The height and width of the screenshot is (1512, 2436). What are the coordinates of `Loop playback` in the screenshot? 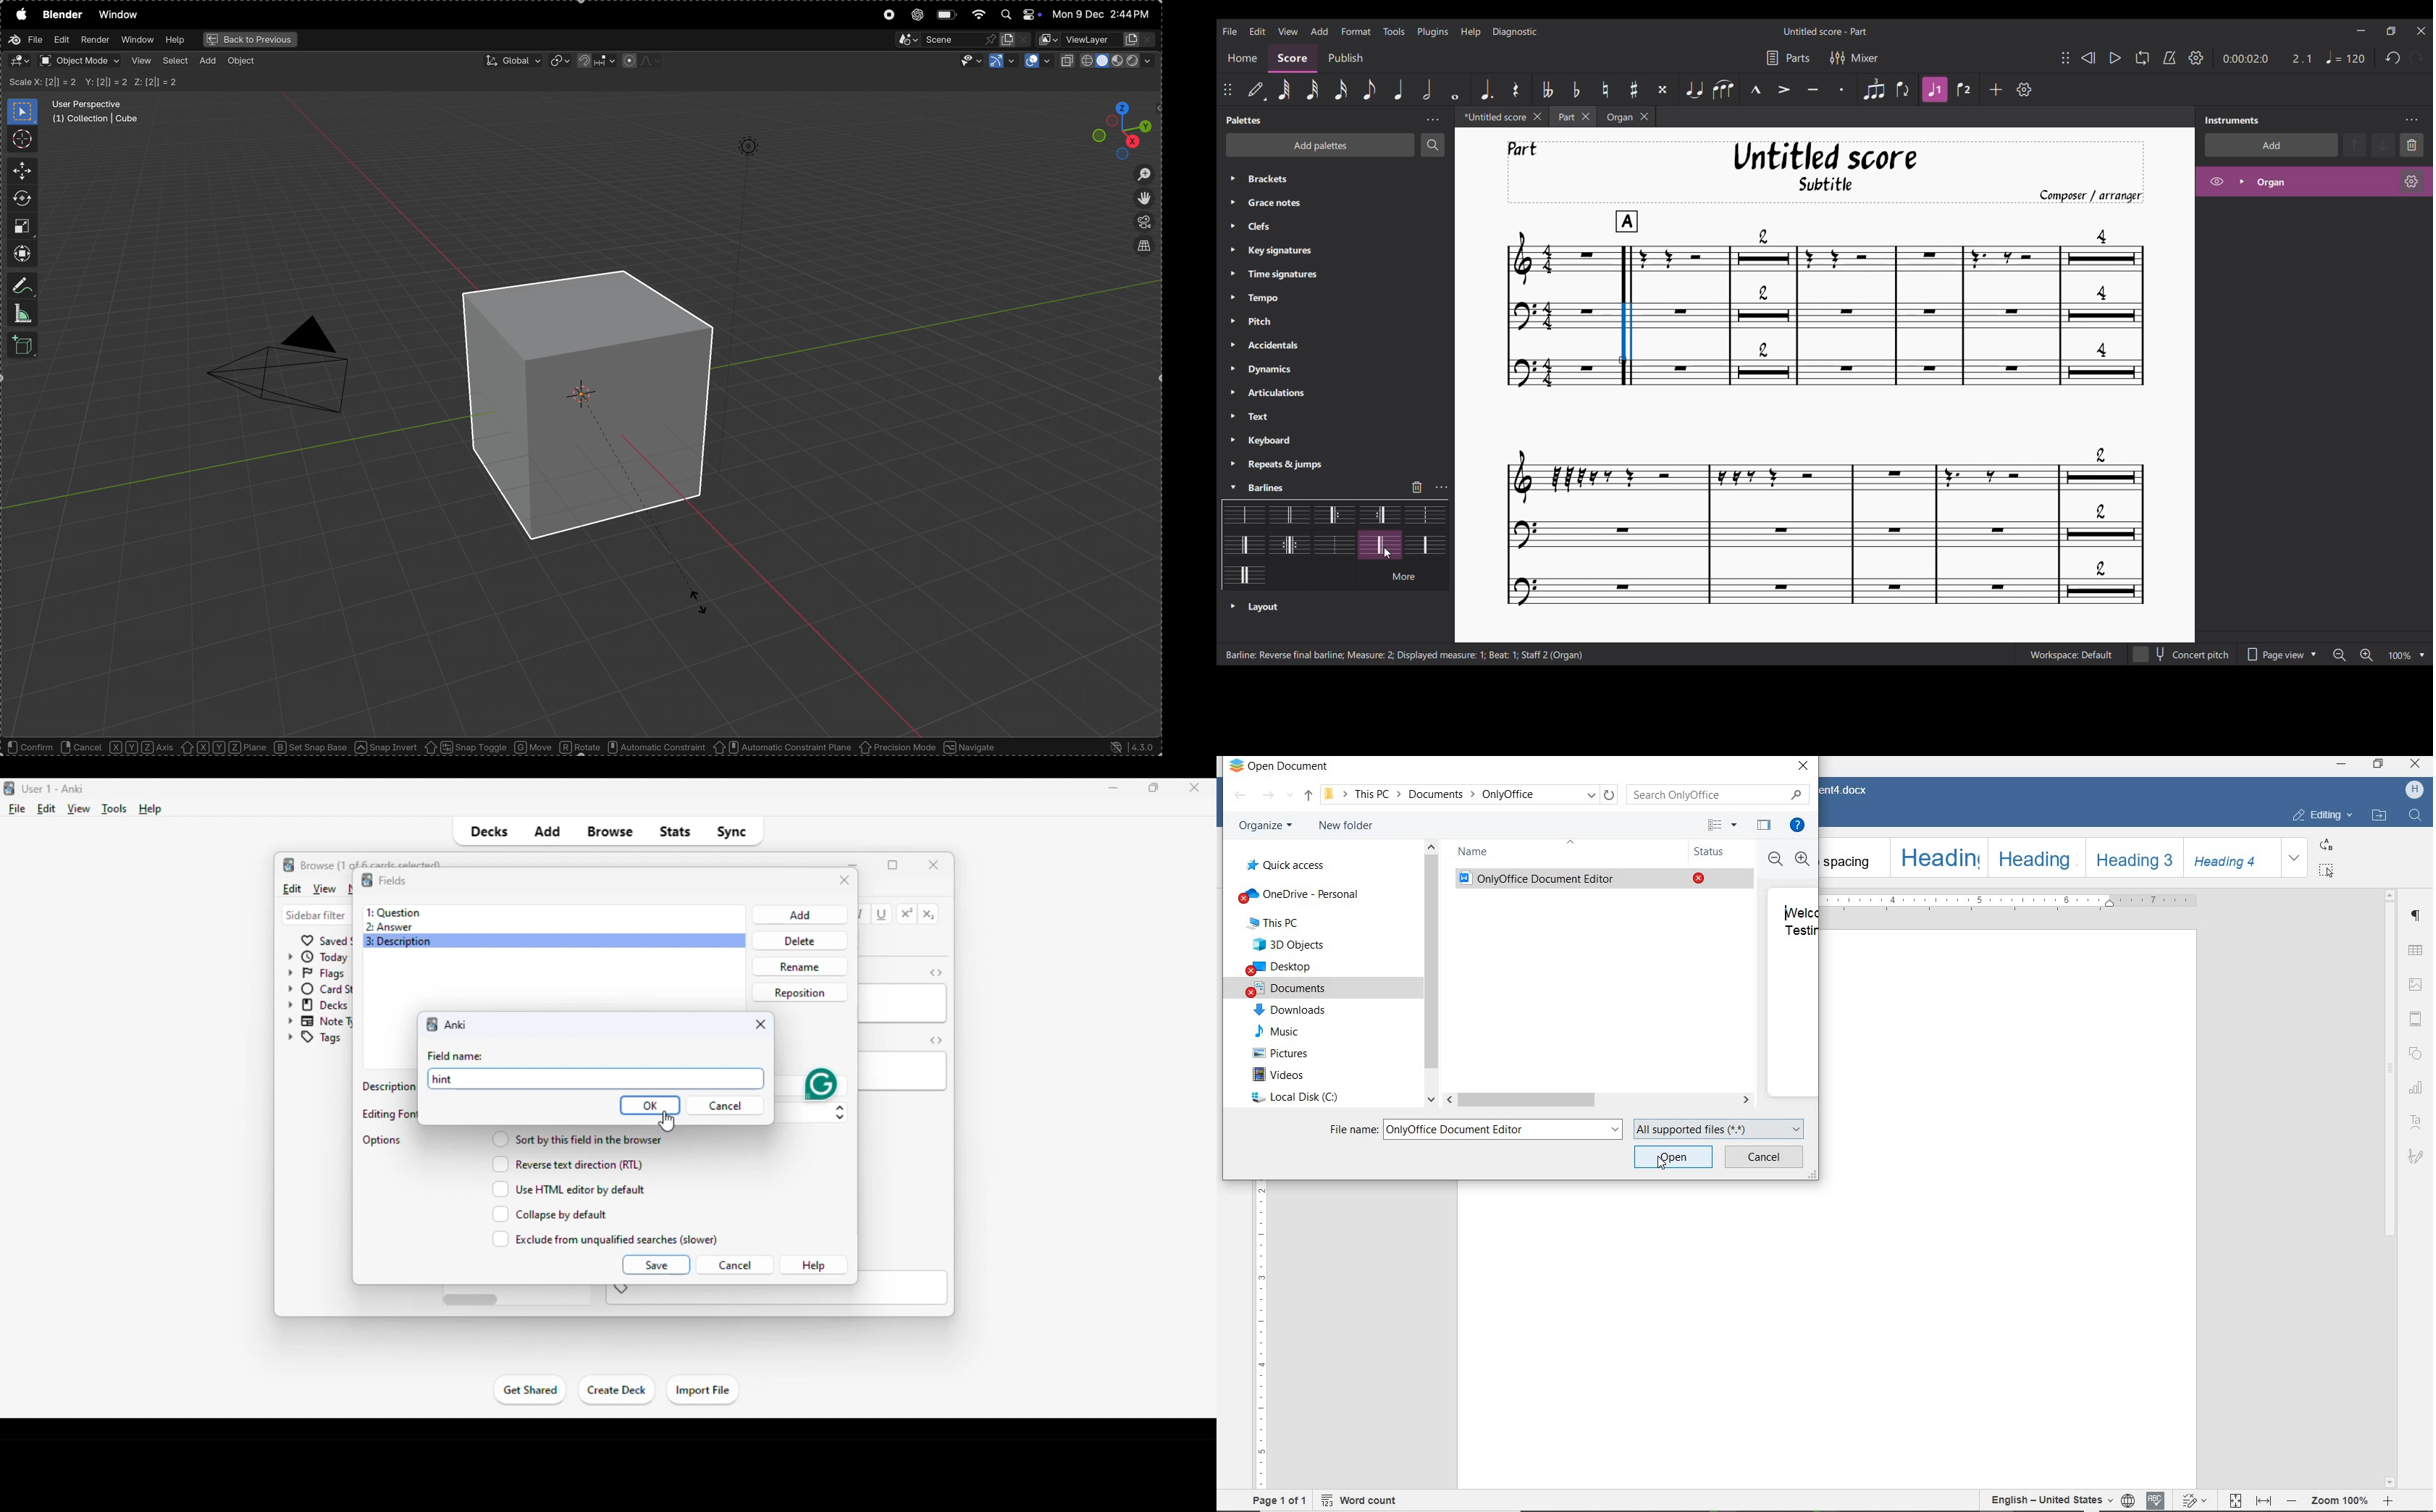 It's located at (2142, 58).